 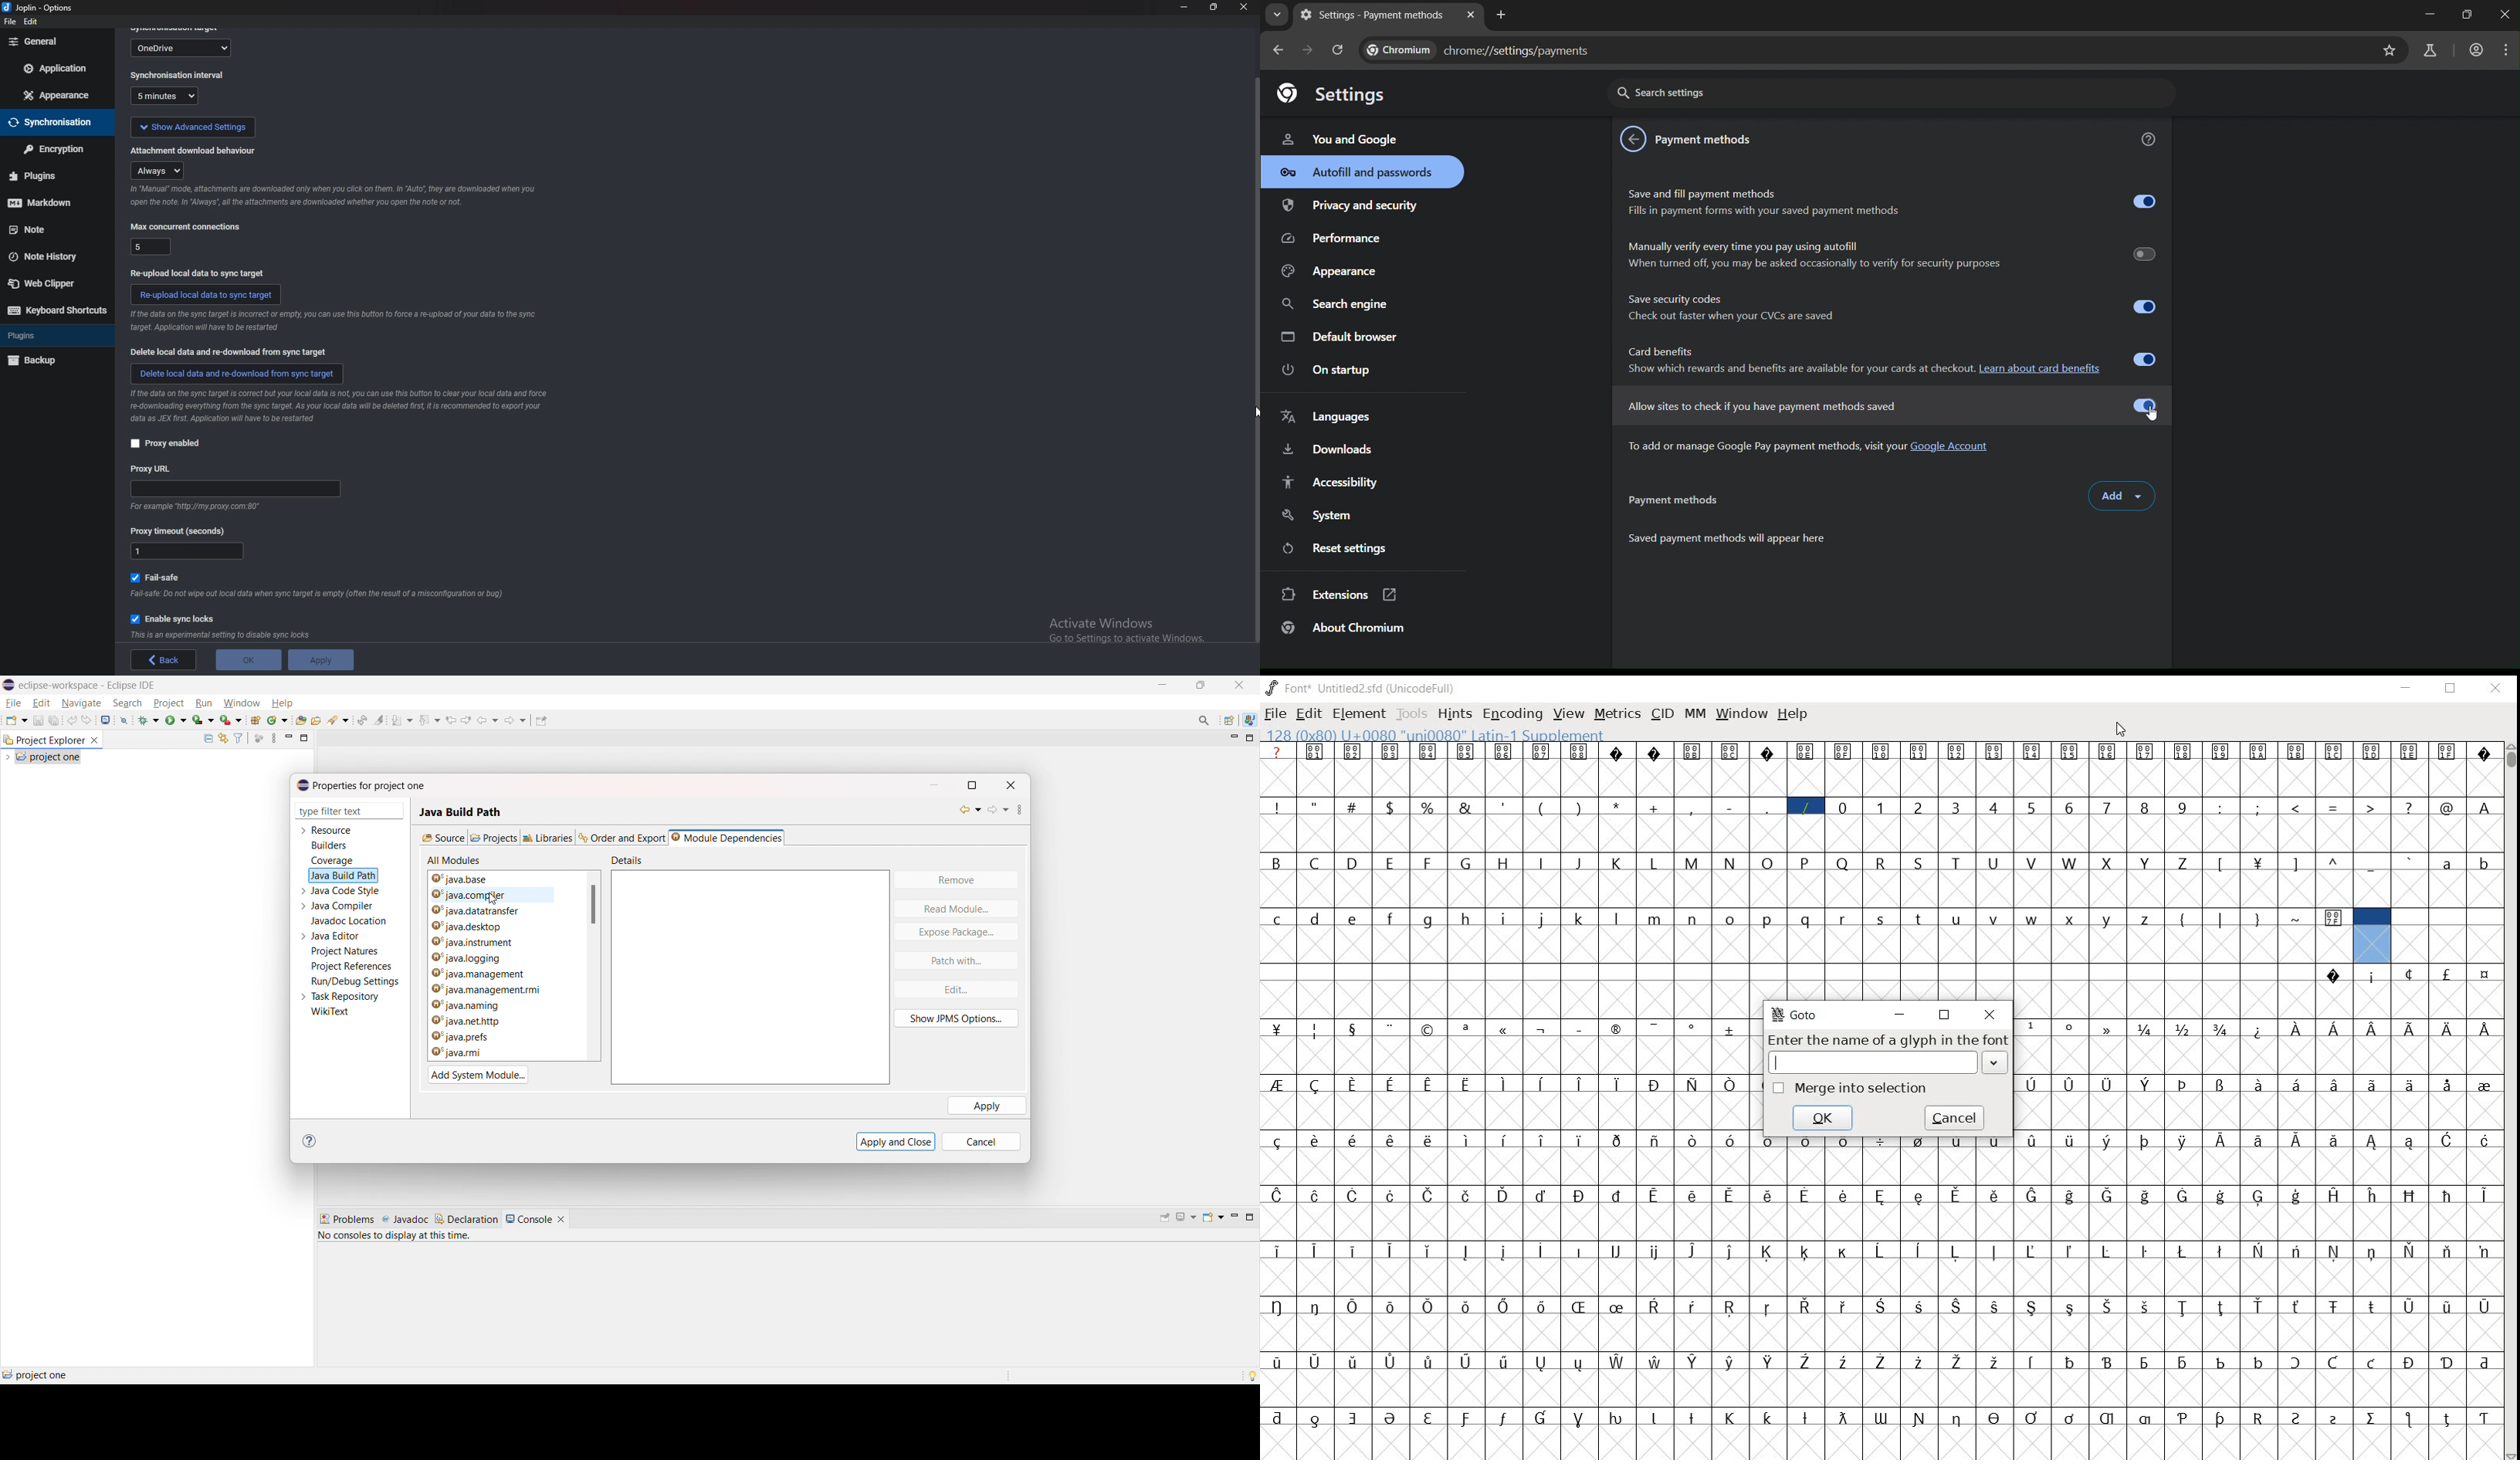 What do you see at coordinates (516, 720) in the screenshot?
I see `forward` at bounding box center [516, 720].